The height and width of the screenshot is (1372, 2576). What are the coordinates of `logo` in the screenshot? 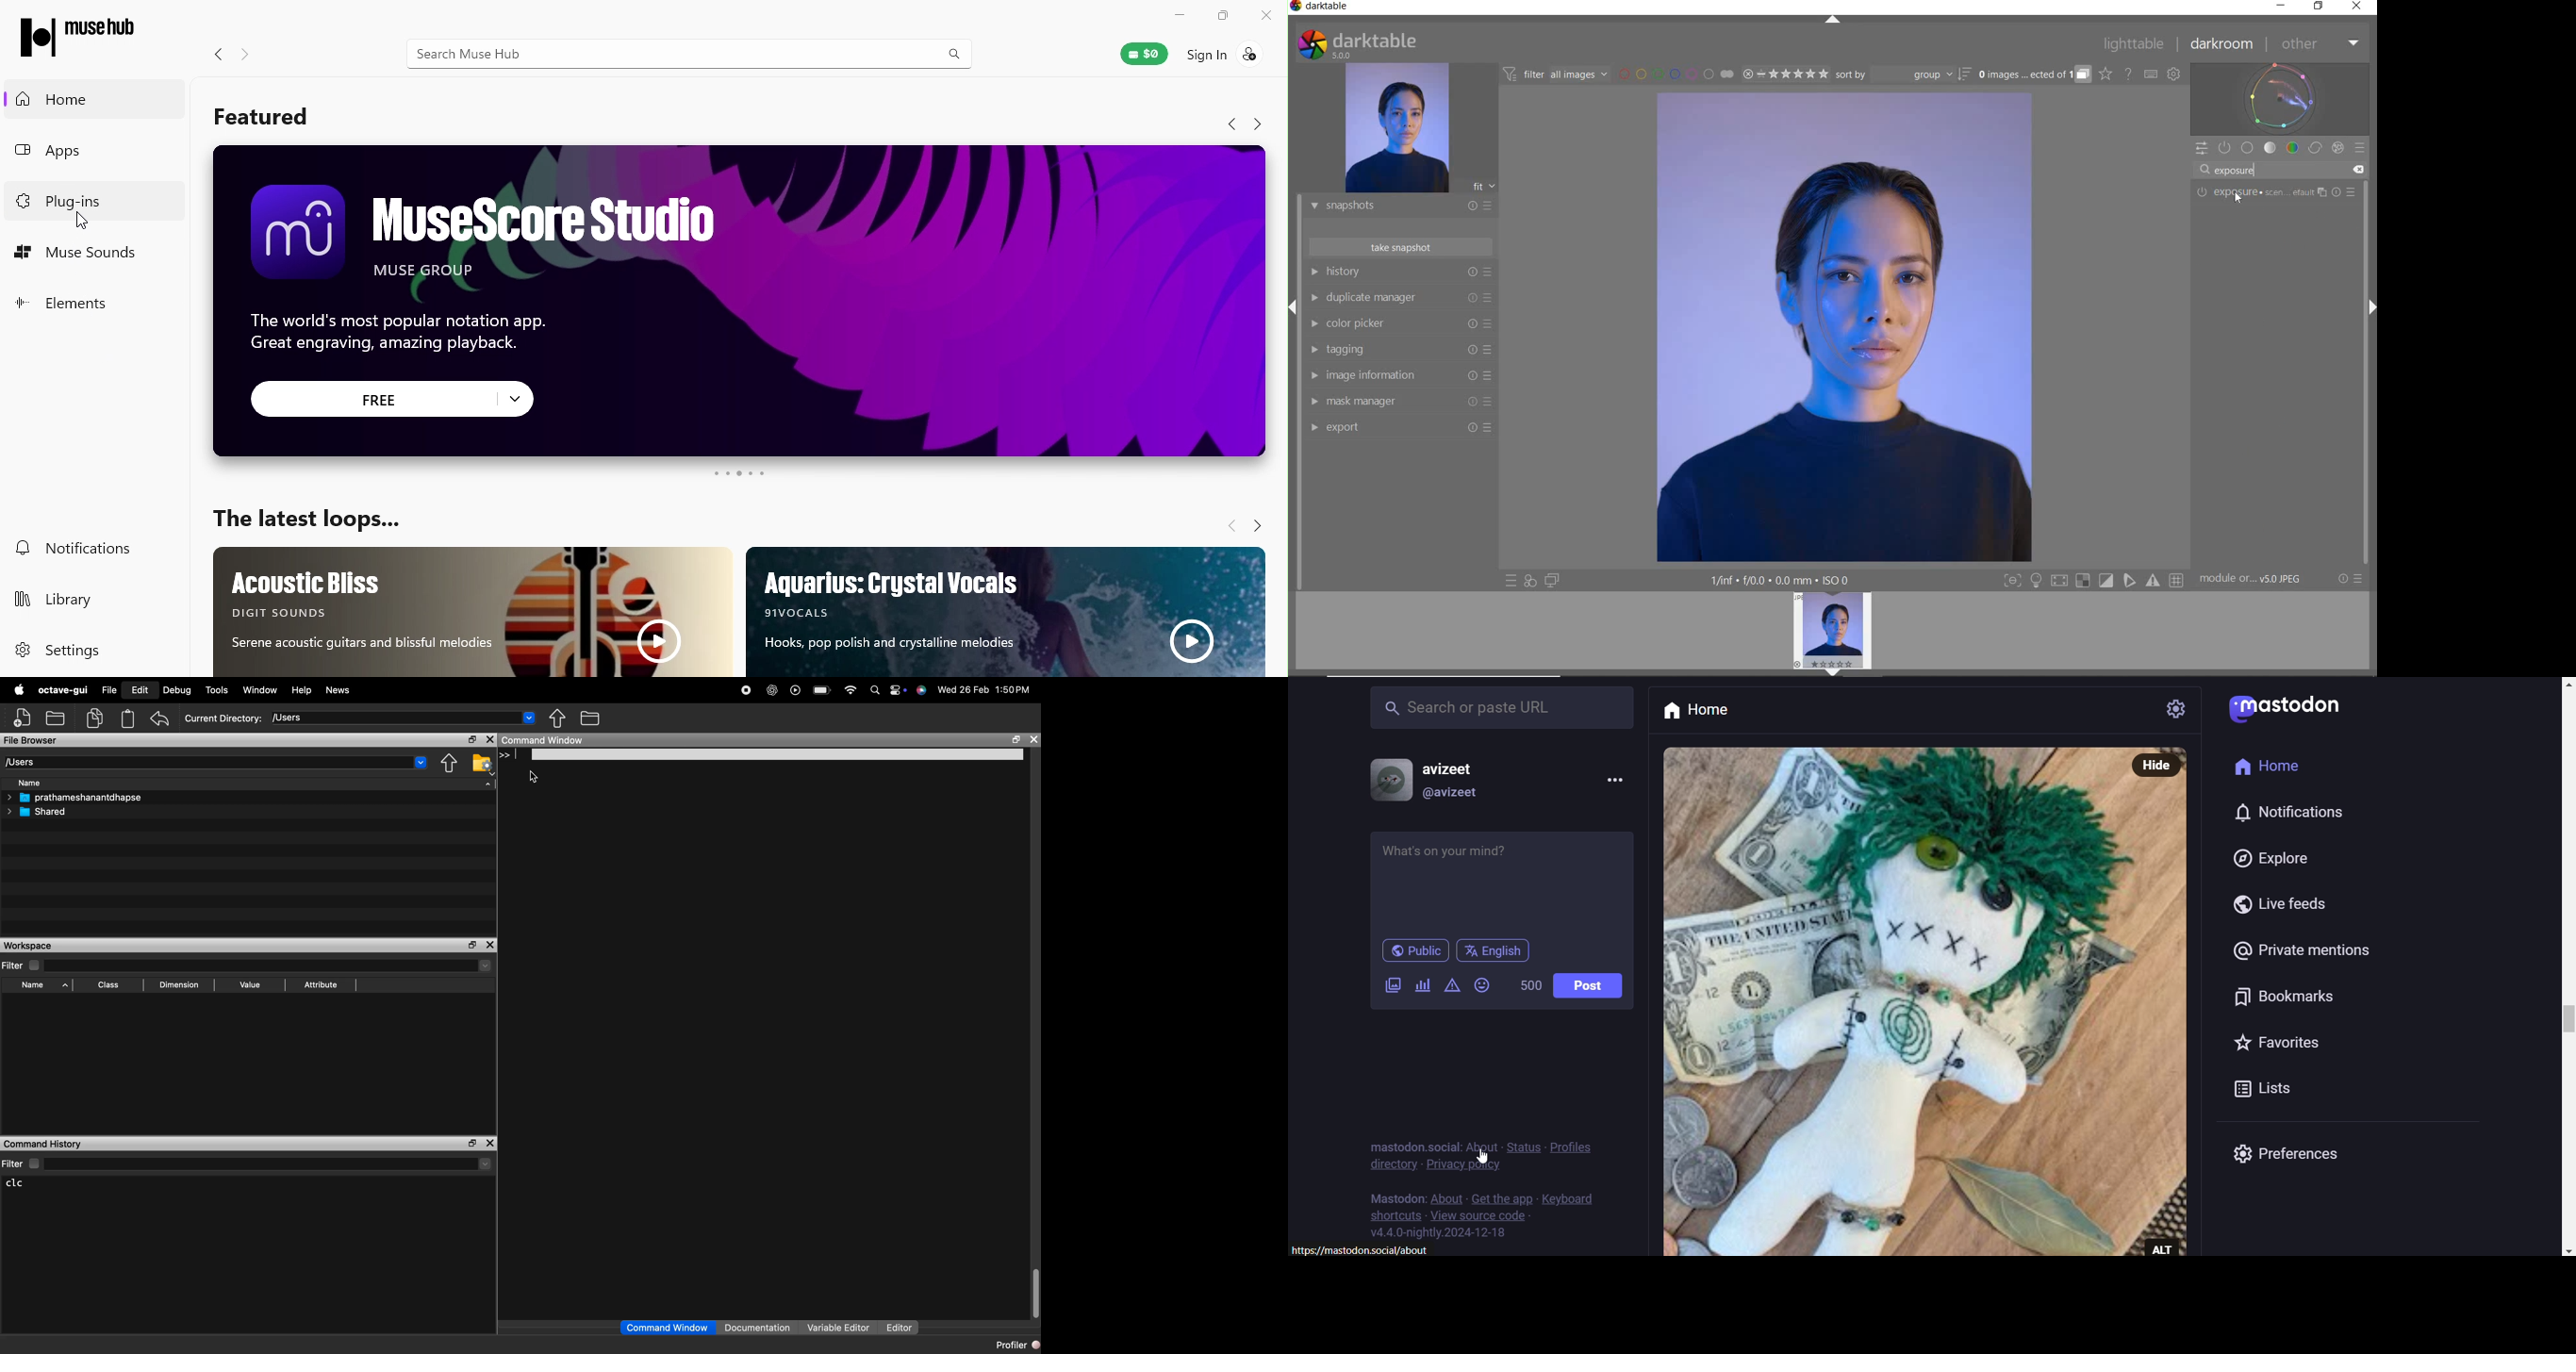 It's located at (19, 690).